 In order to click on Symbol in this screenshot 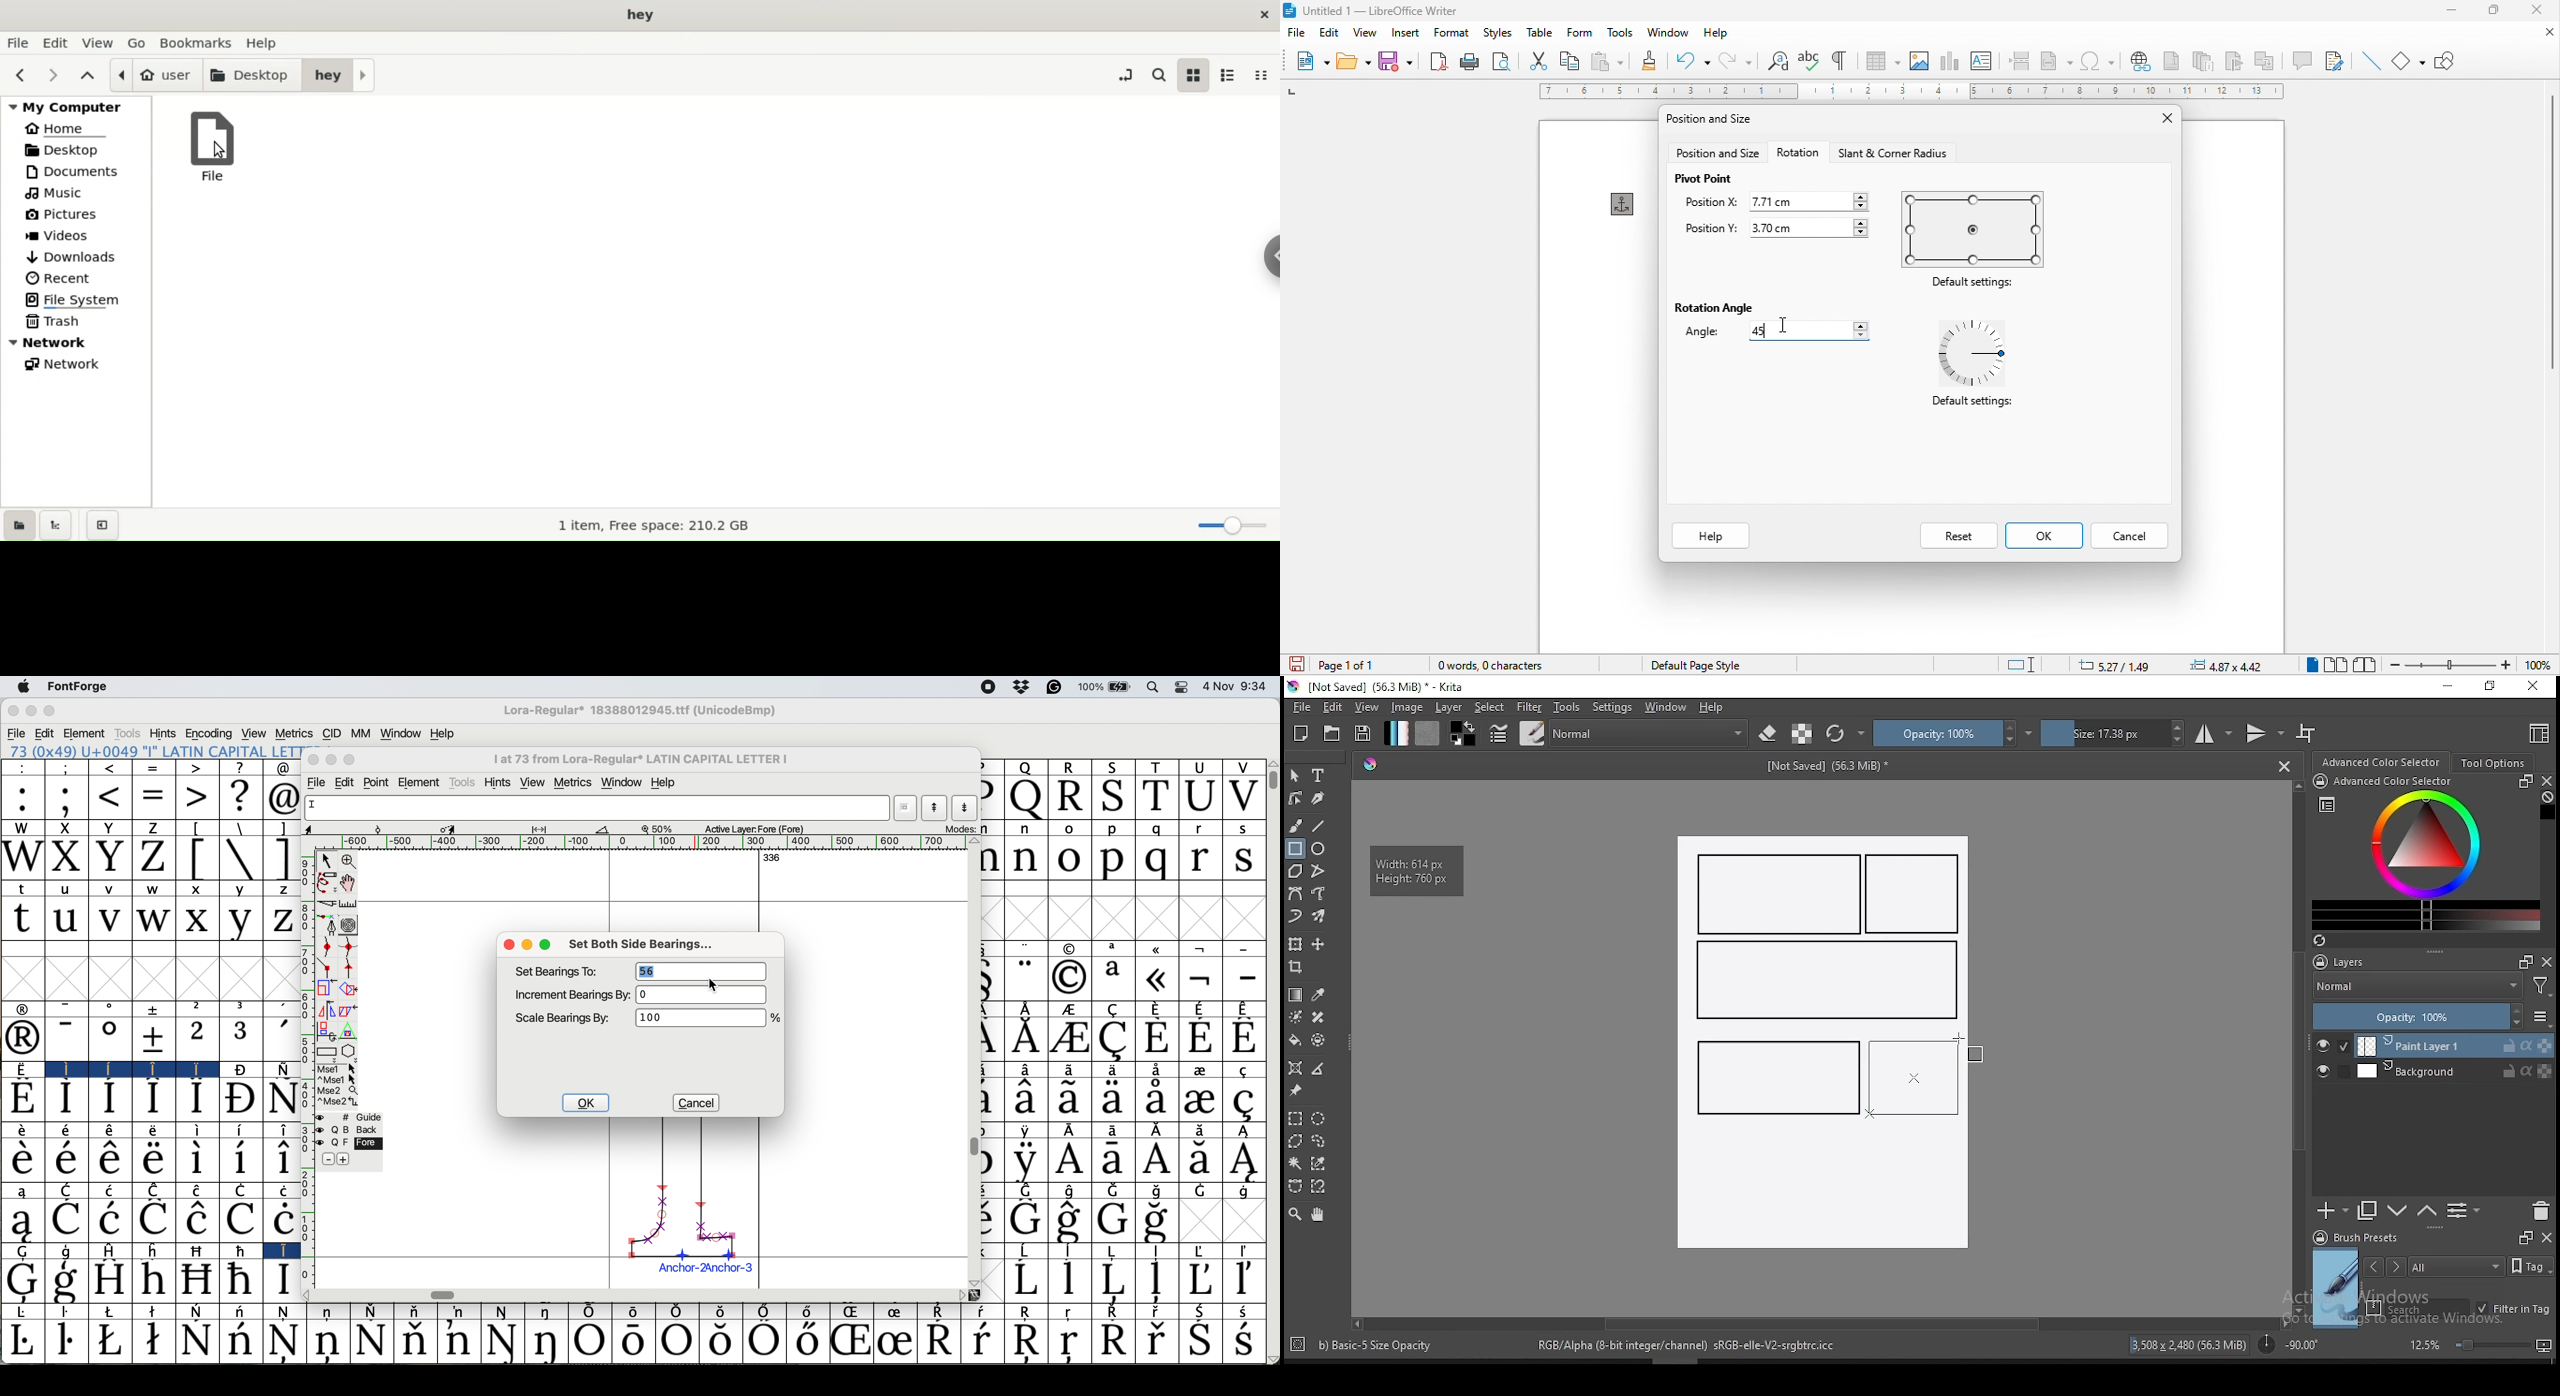, I will do `click(372, 1342)`.